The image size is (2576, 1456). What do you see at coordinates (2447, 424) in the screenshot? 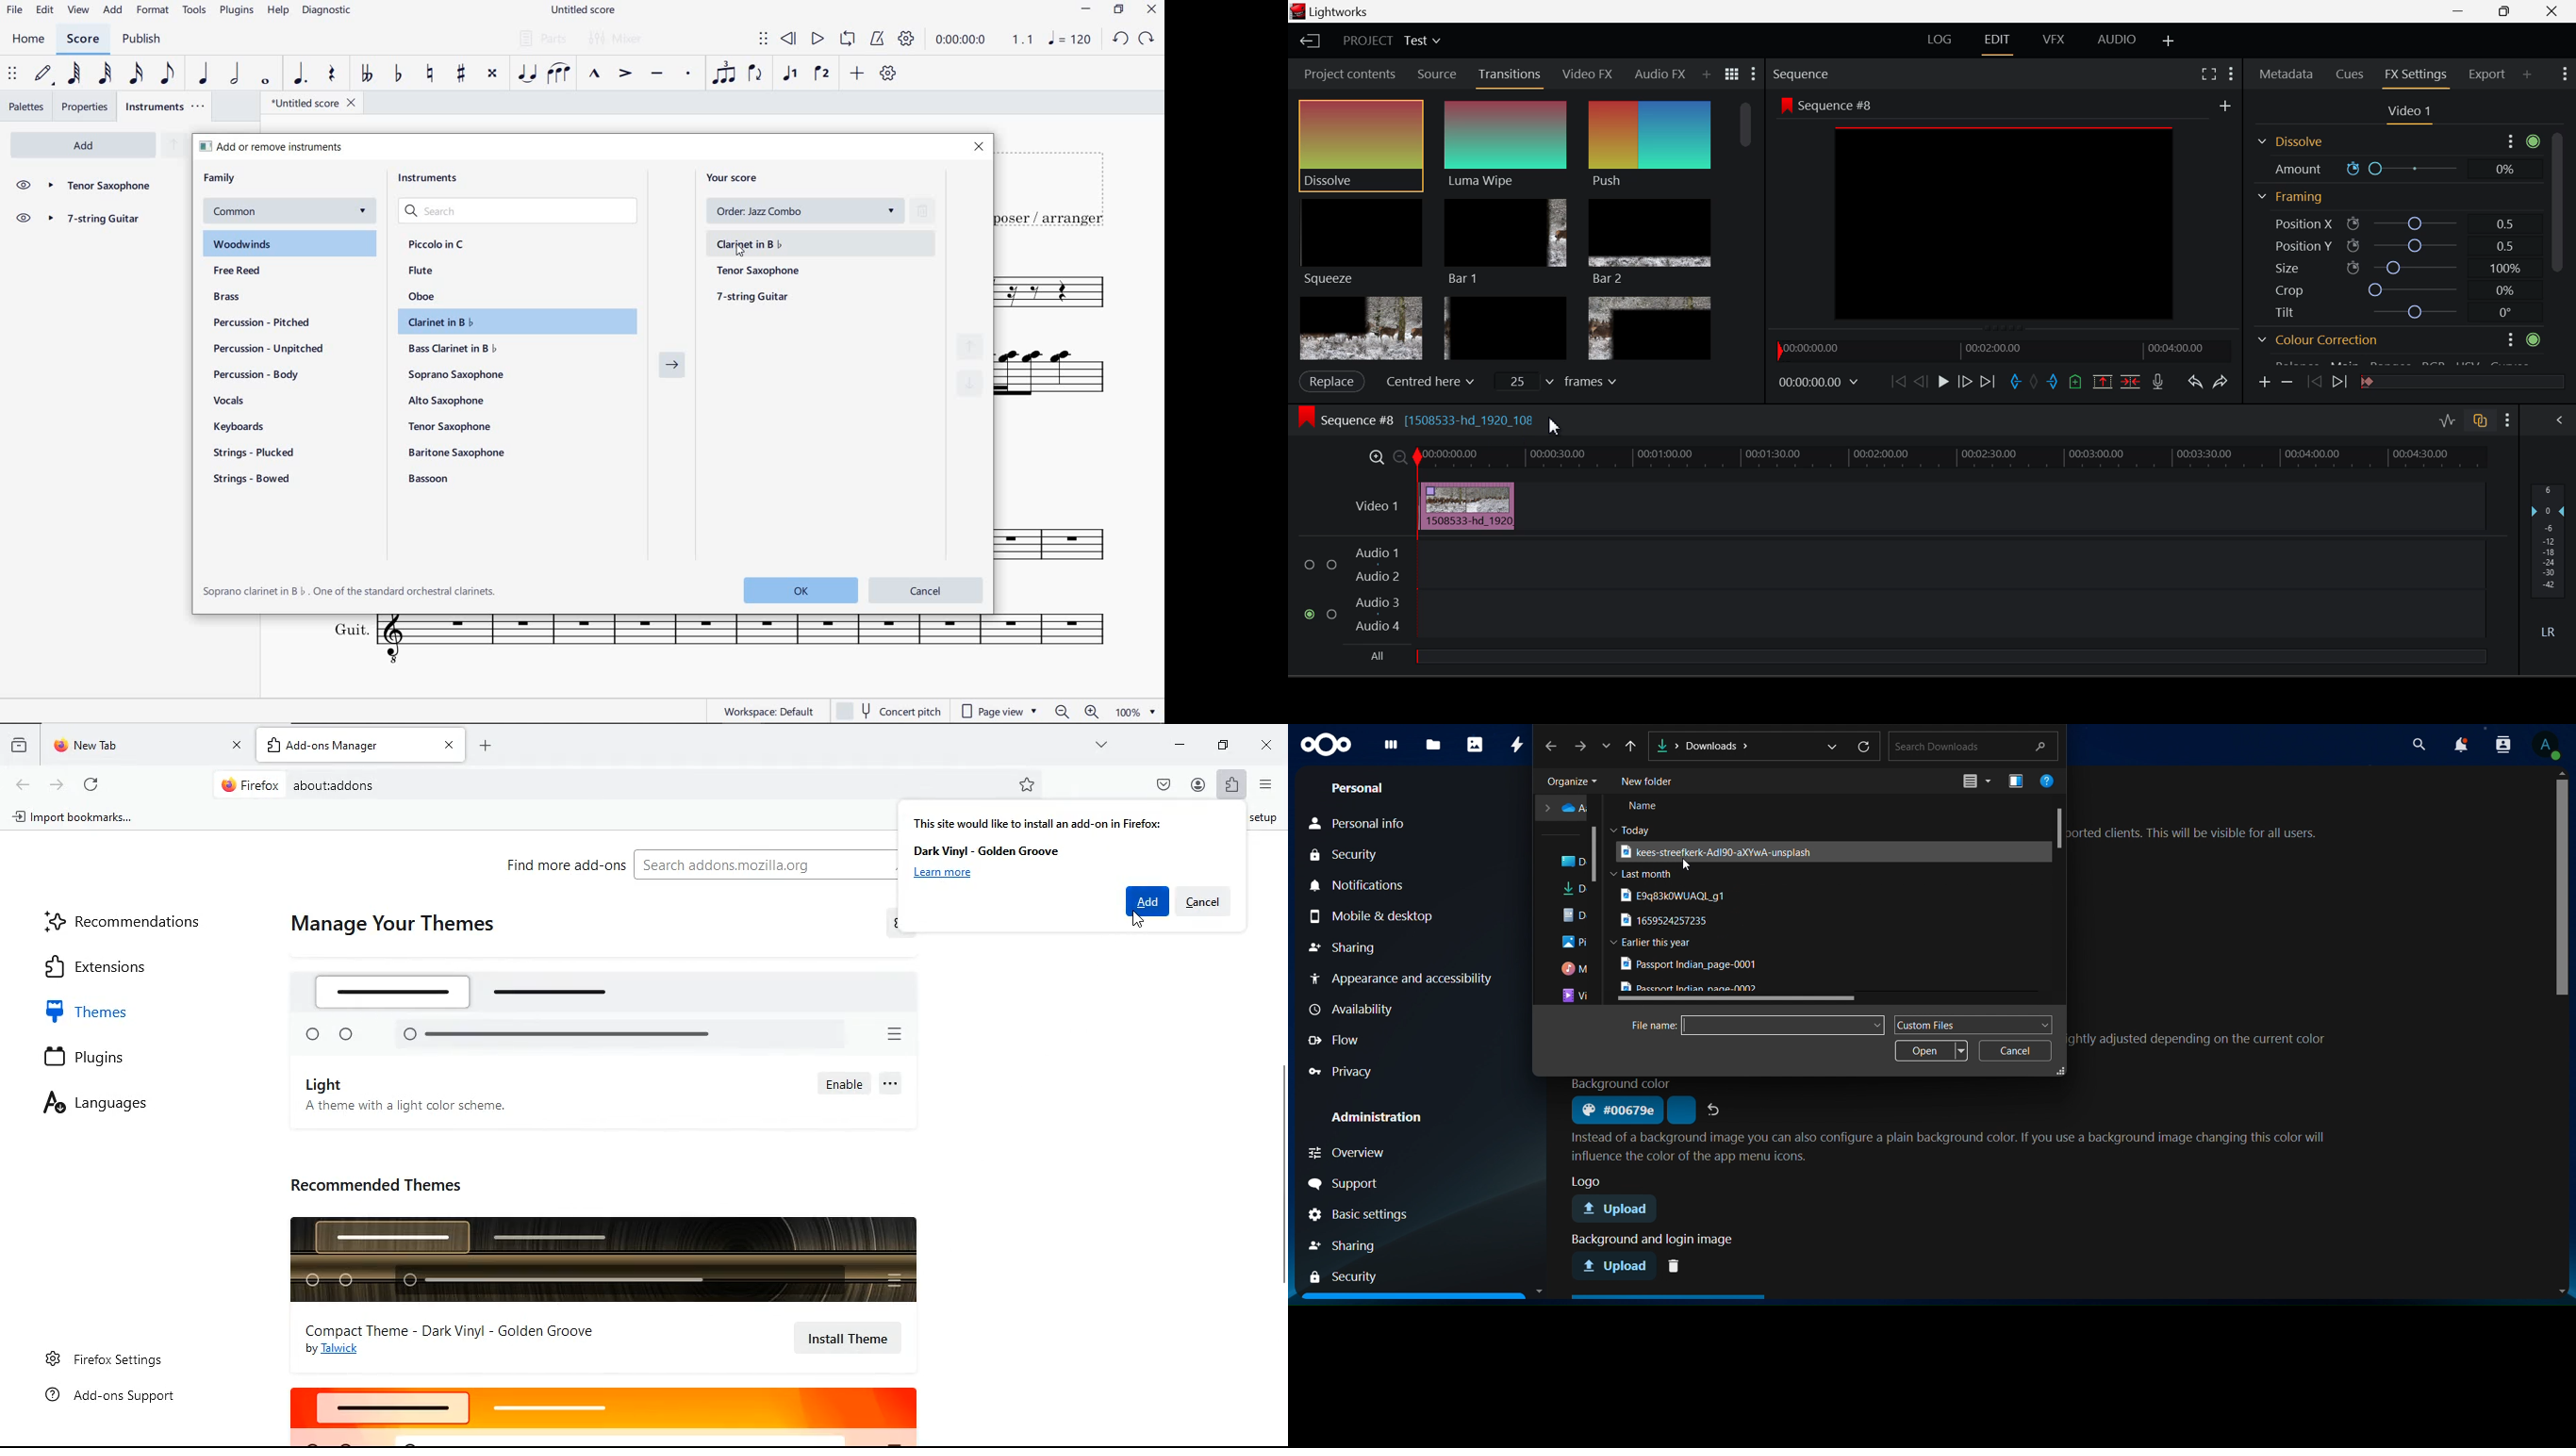
I see `Toggle Audio Levels Editing` at bounding box center [2447, 424].